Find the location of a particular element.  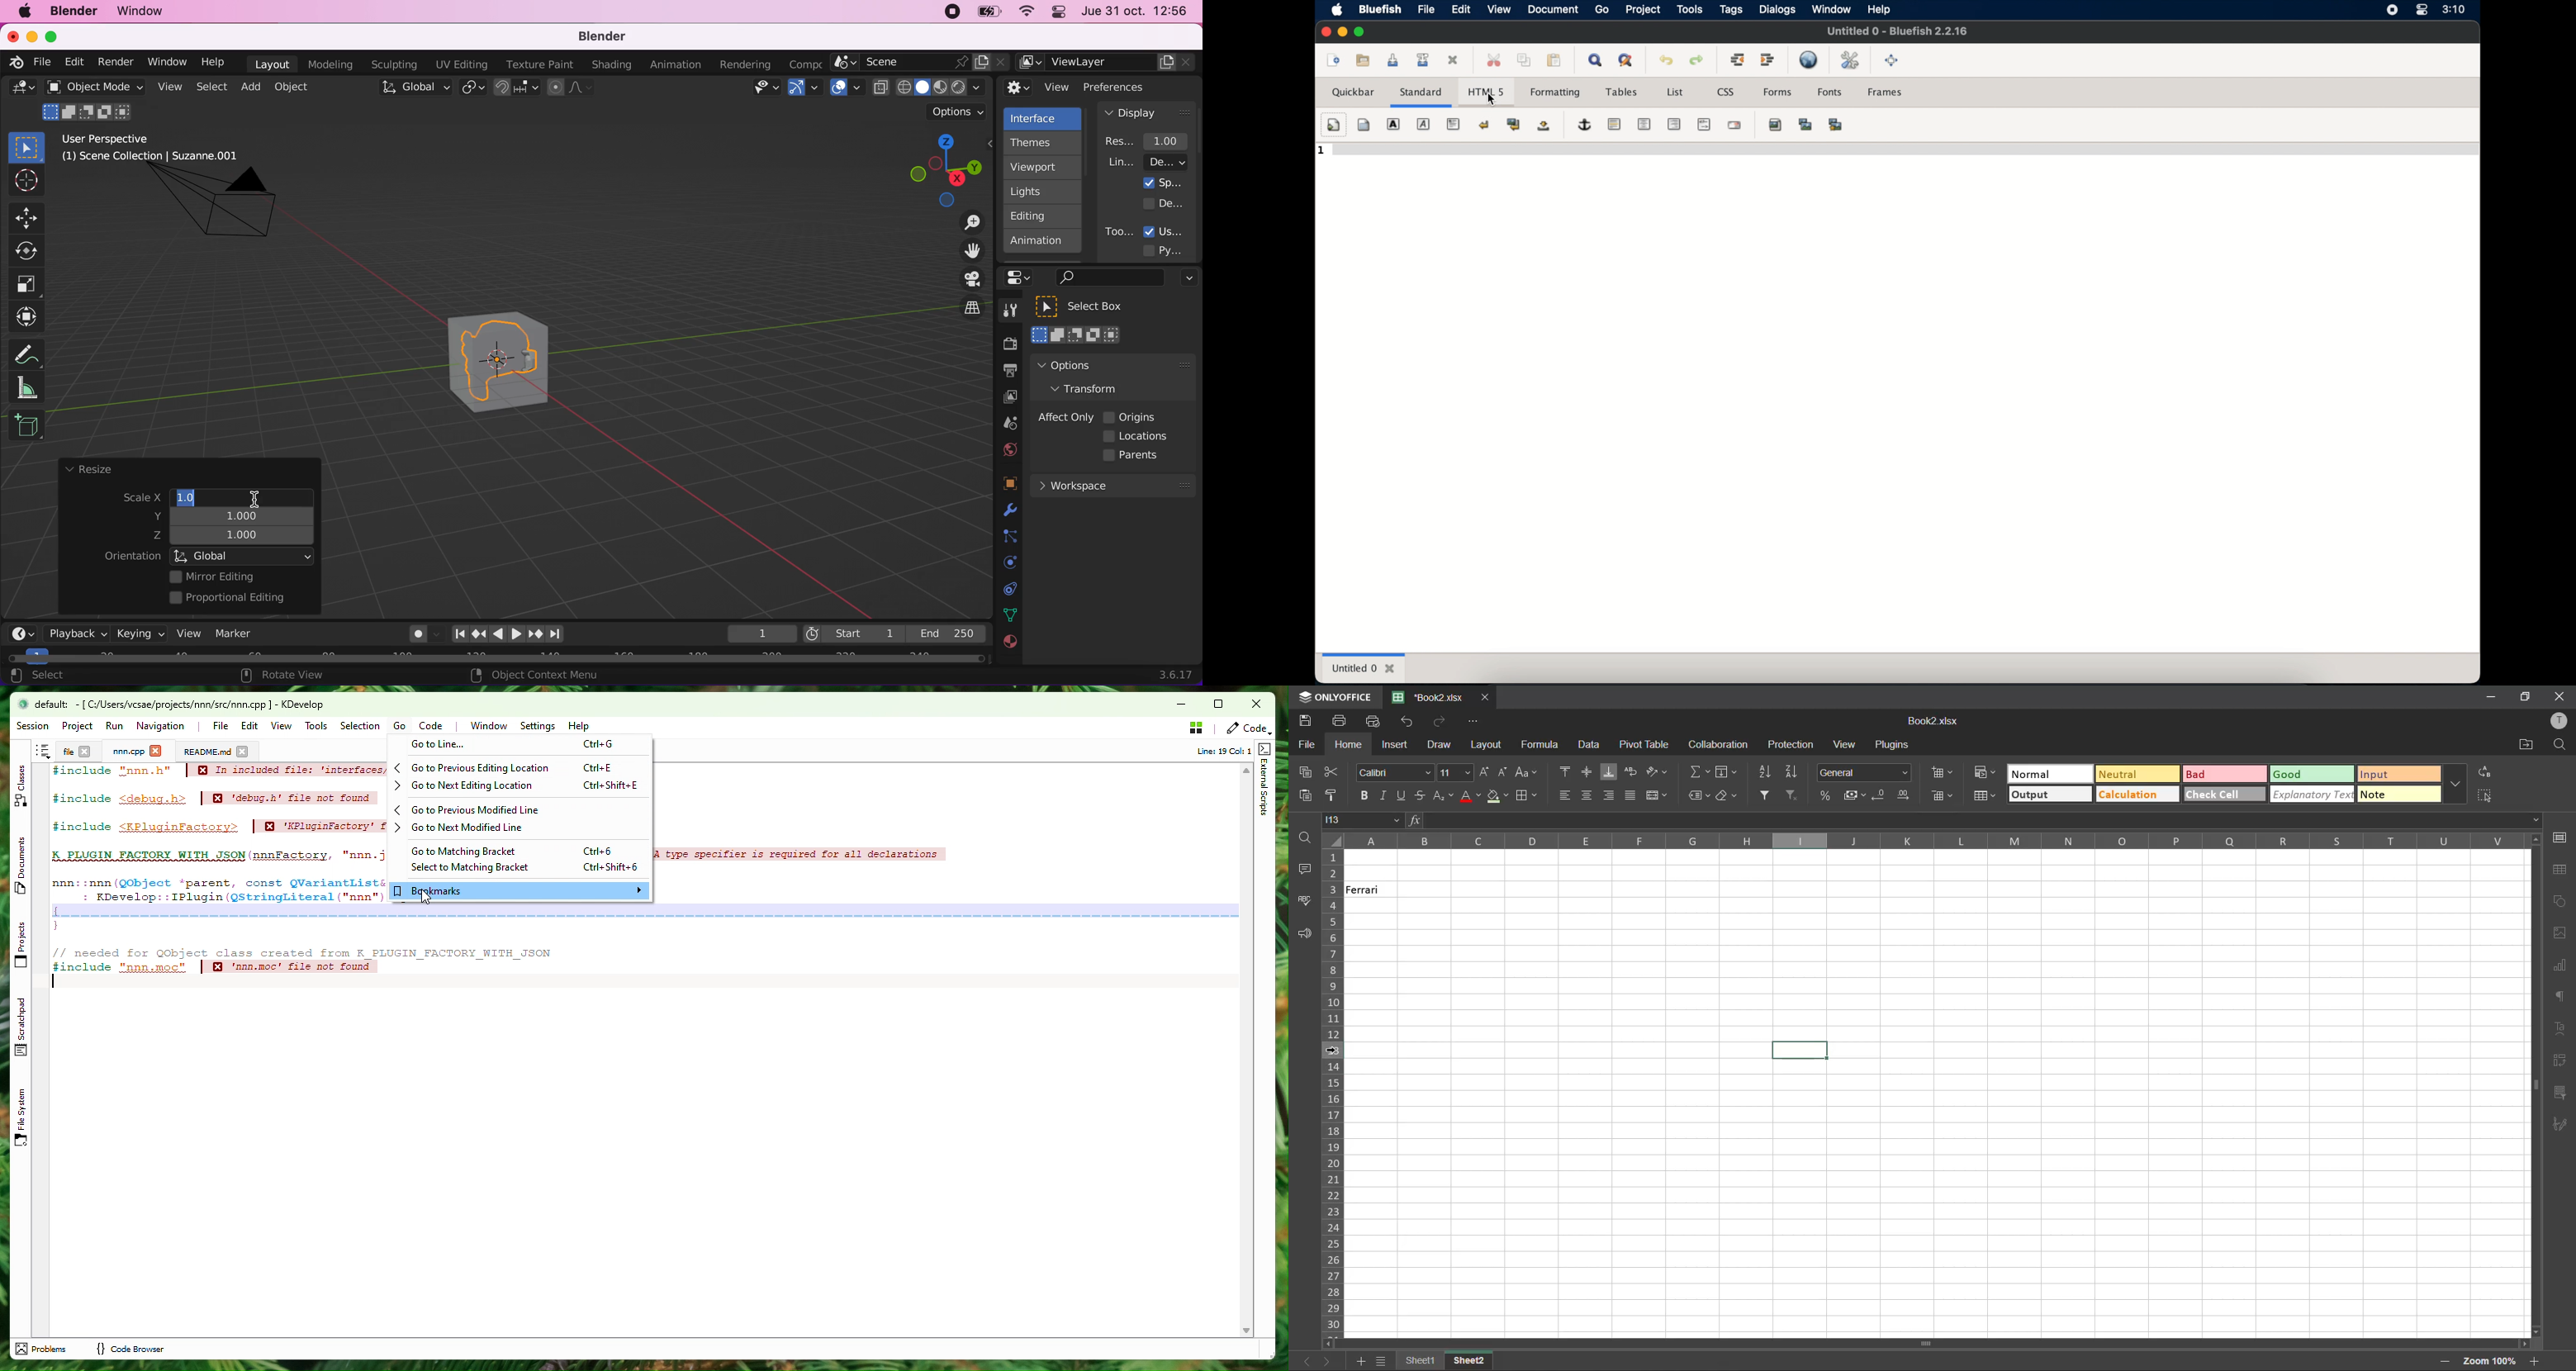

plugins is located at coordinates (1891, 743).